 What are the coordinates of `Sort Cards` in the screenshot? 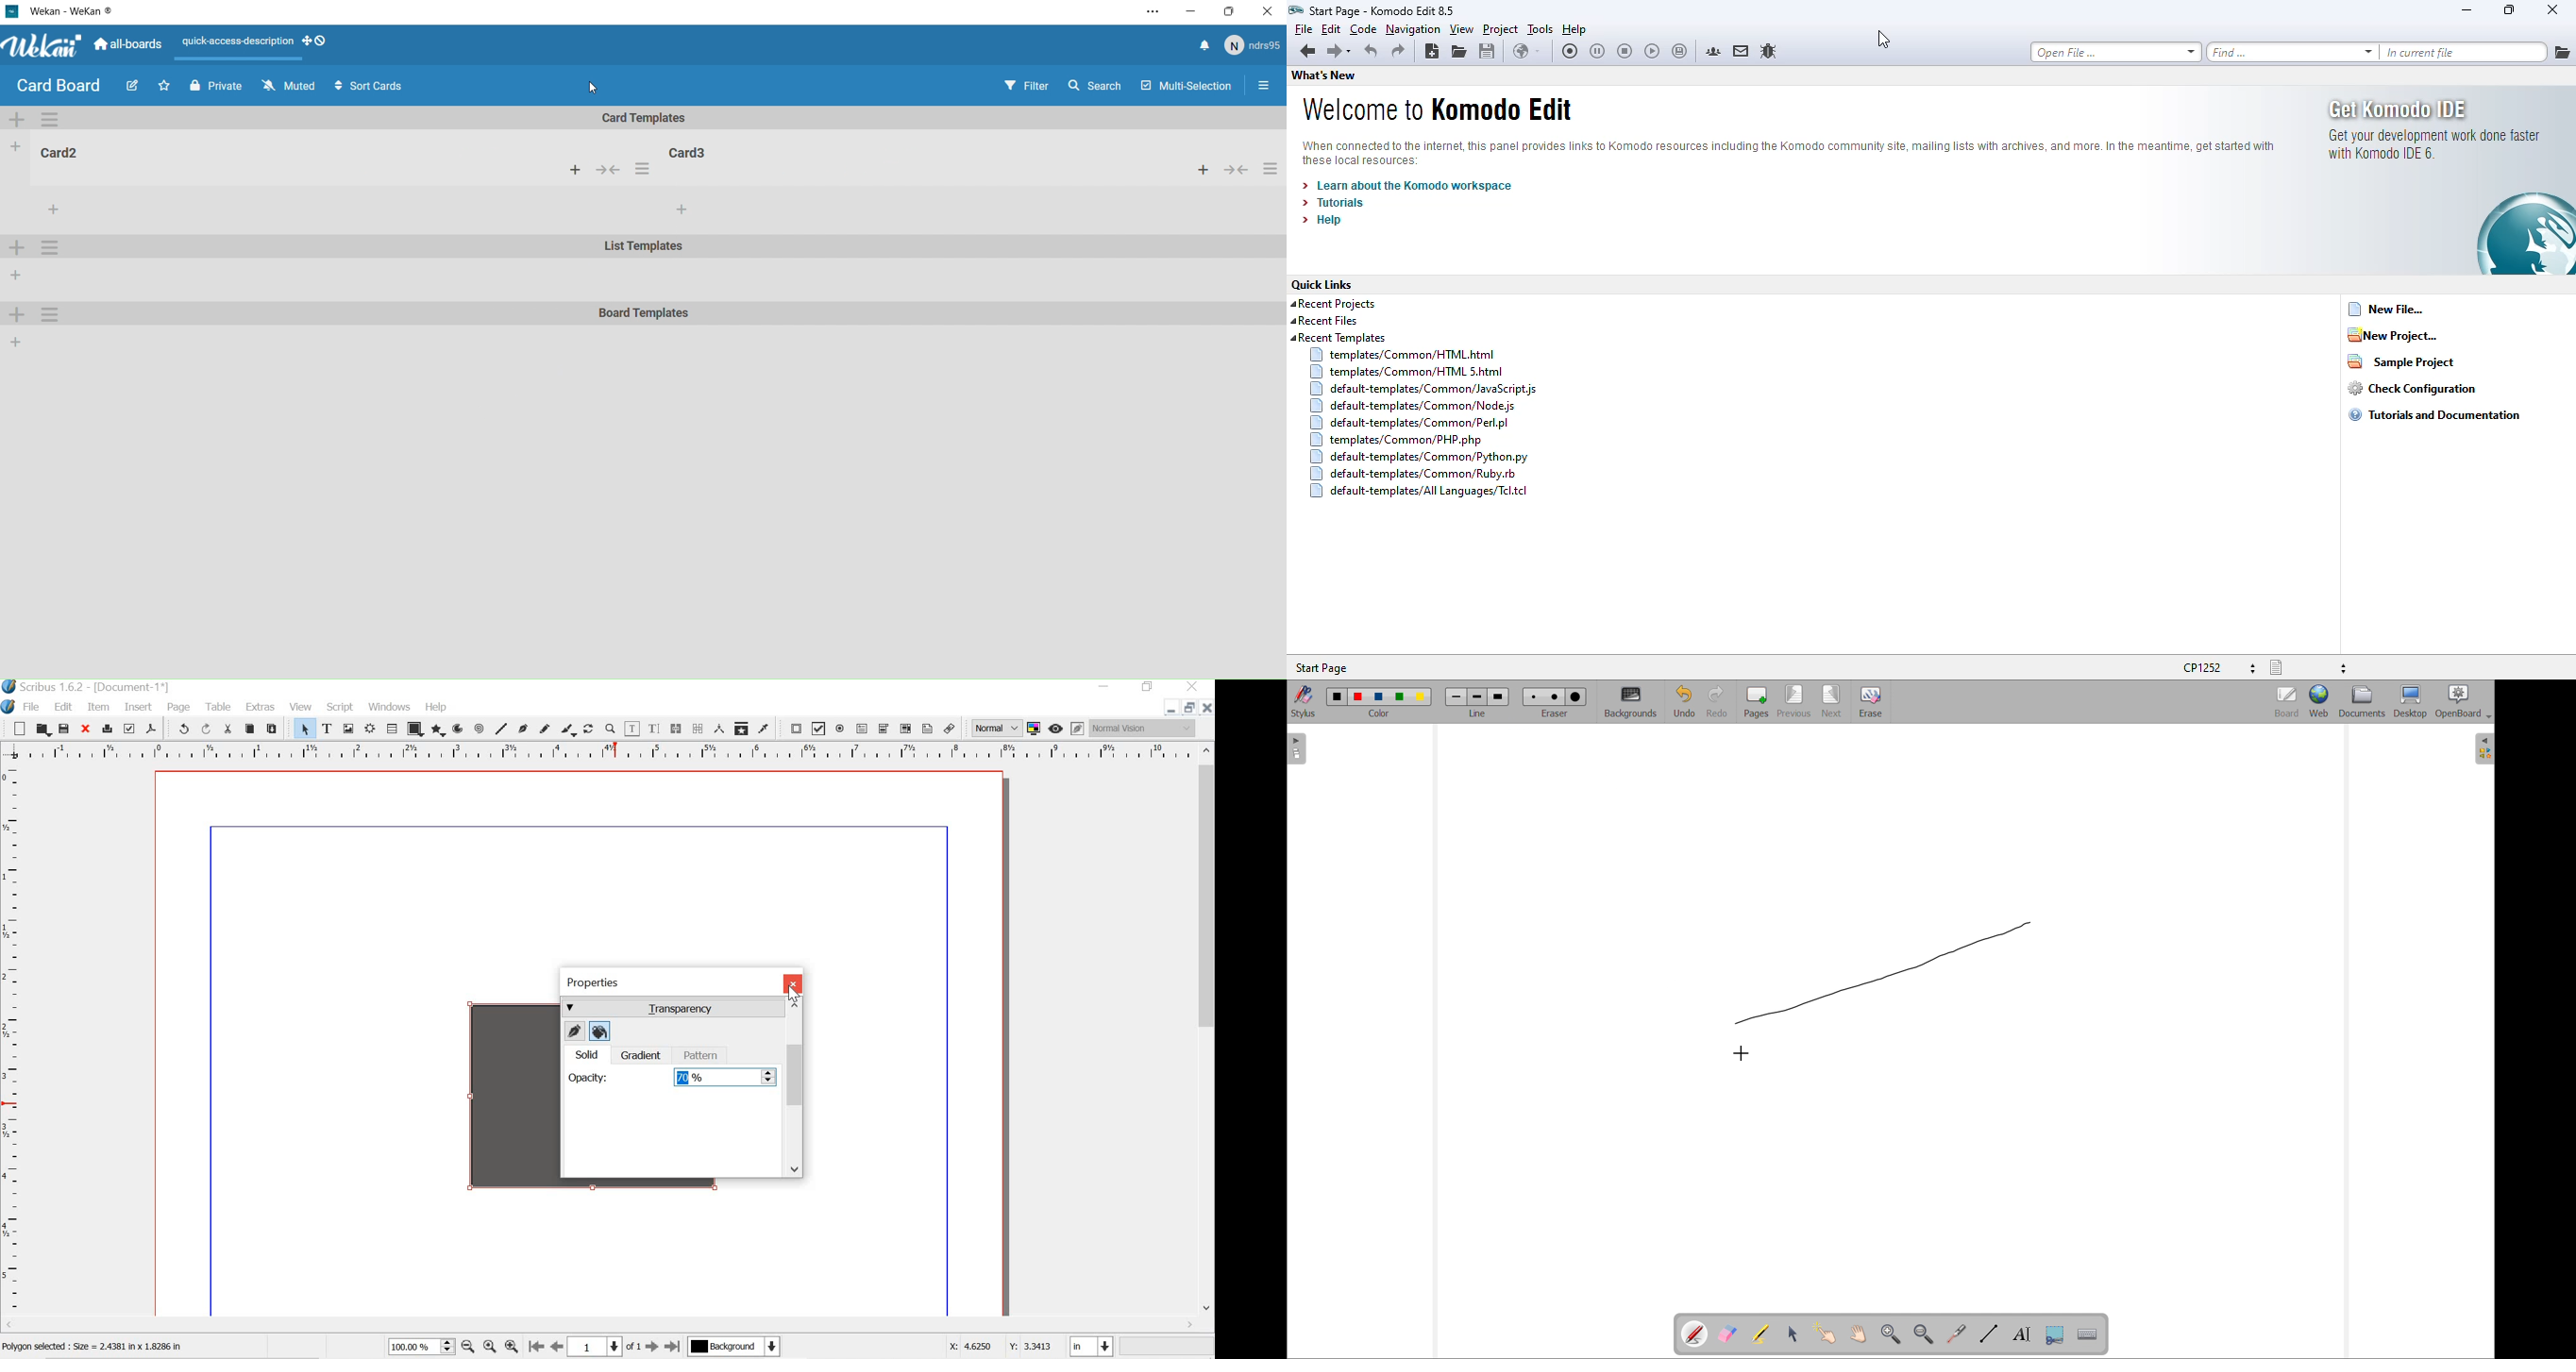 It's located at (373, 88).